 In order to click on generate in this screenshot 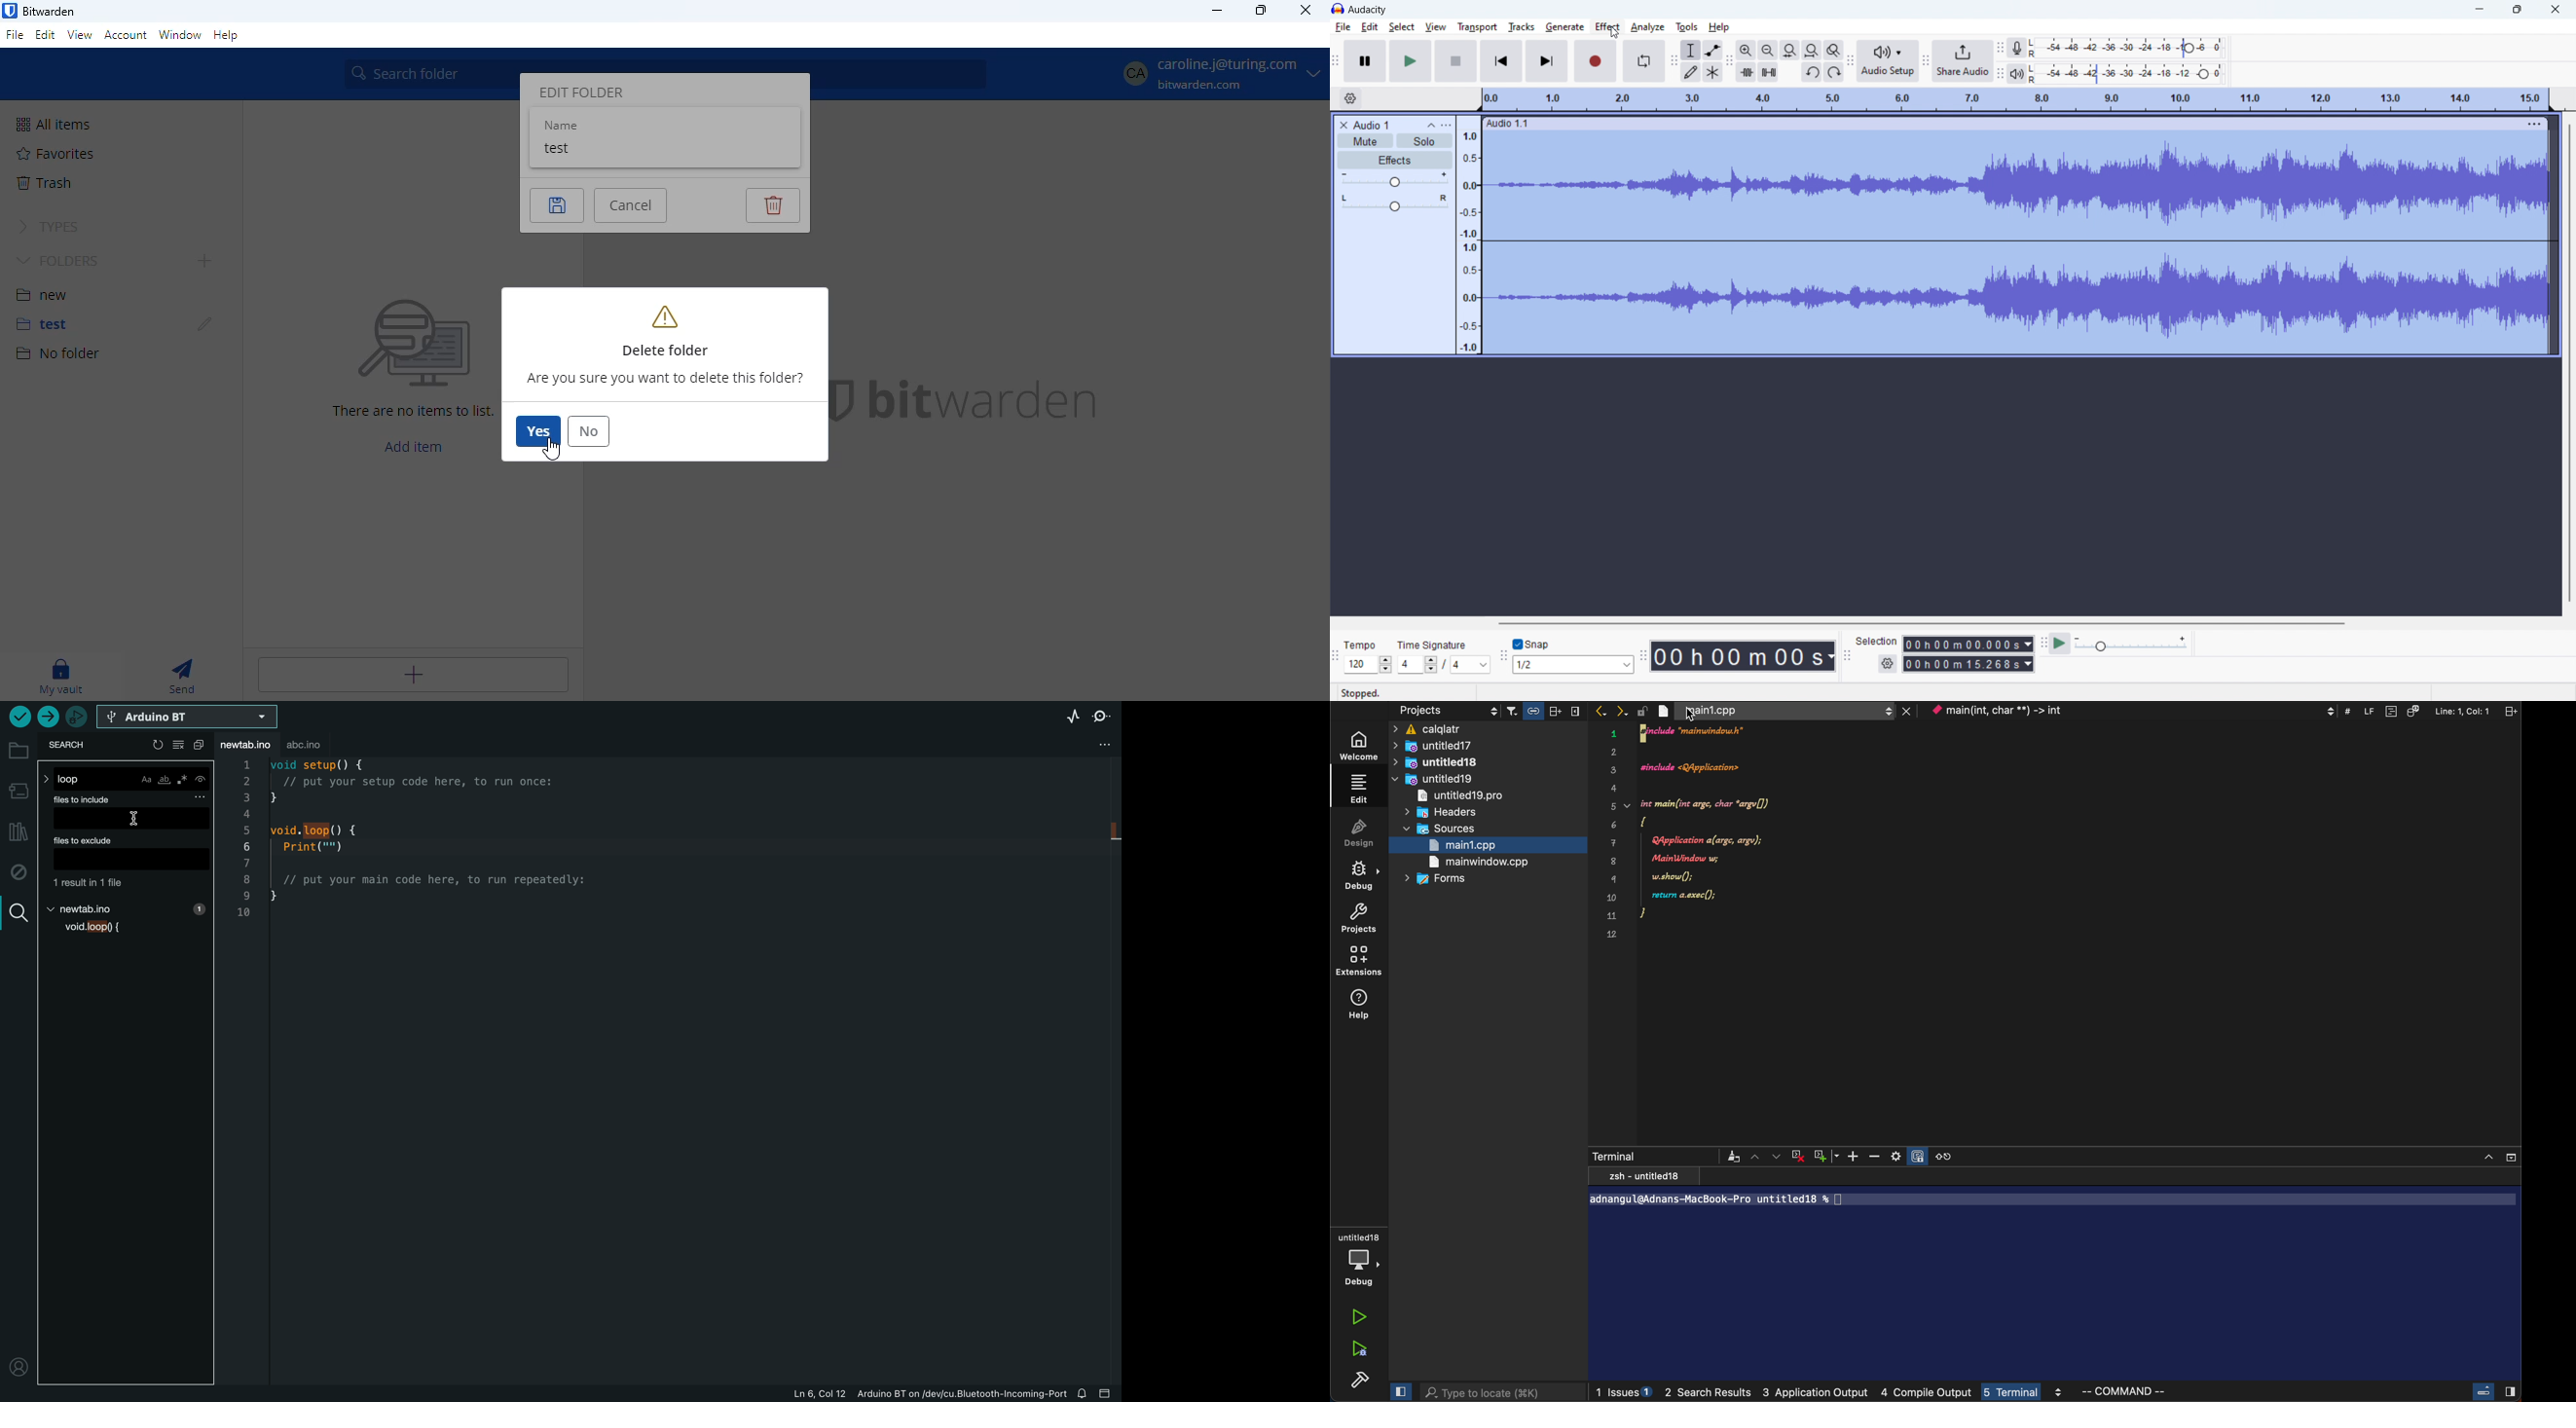, I will do `click(1565, 27)`.